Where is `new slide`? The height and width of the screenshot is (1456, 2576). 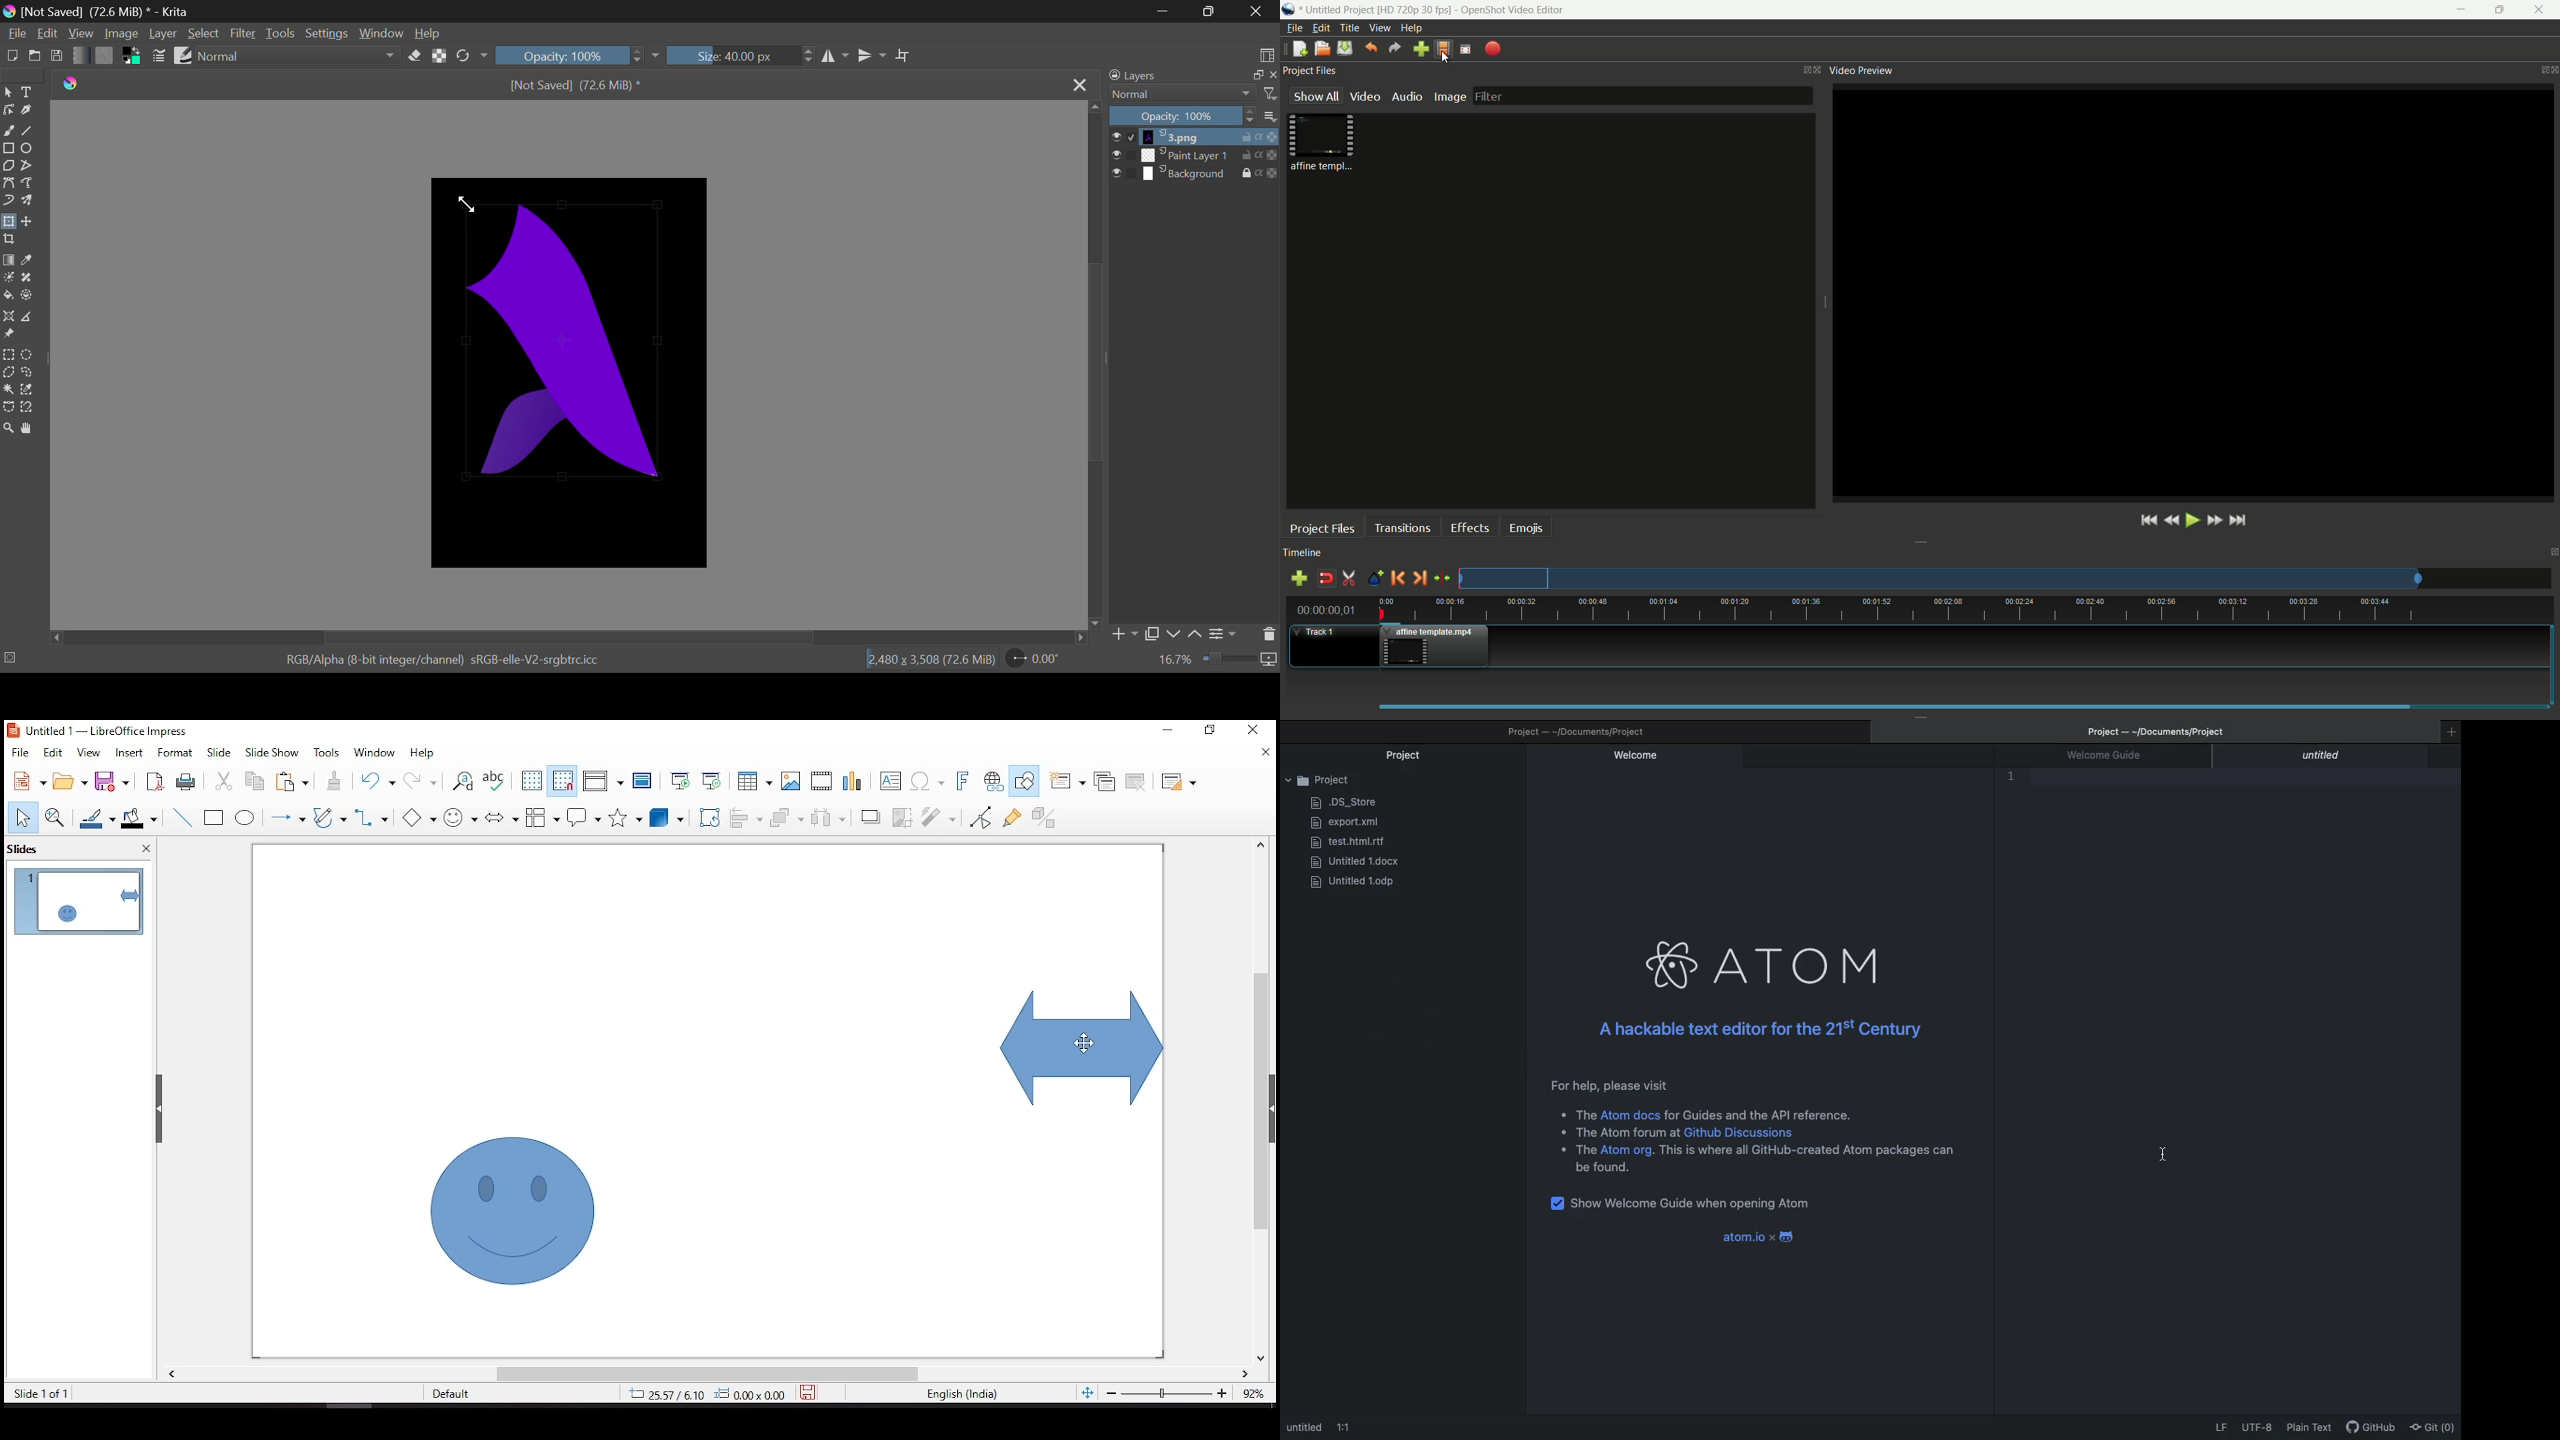 new slide is located at coordinates (1065, 781).